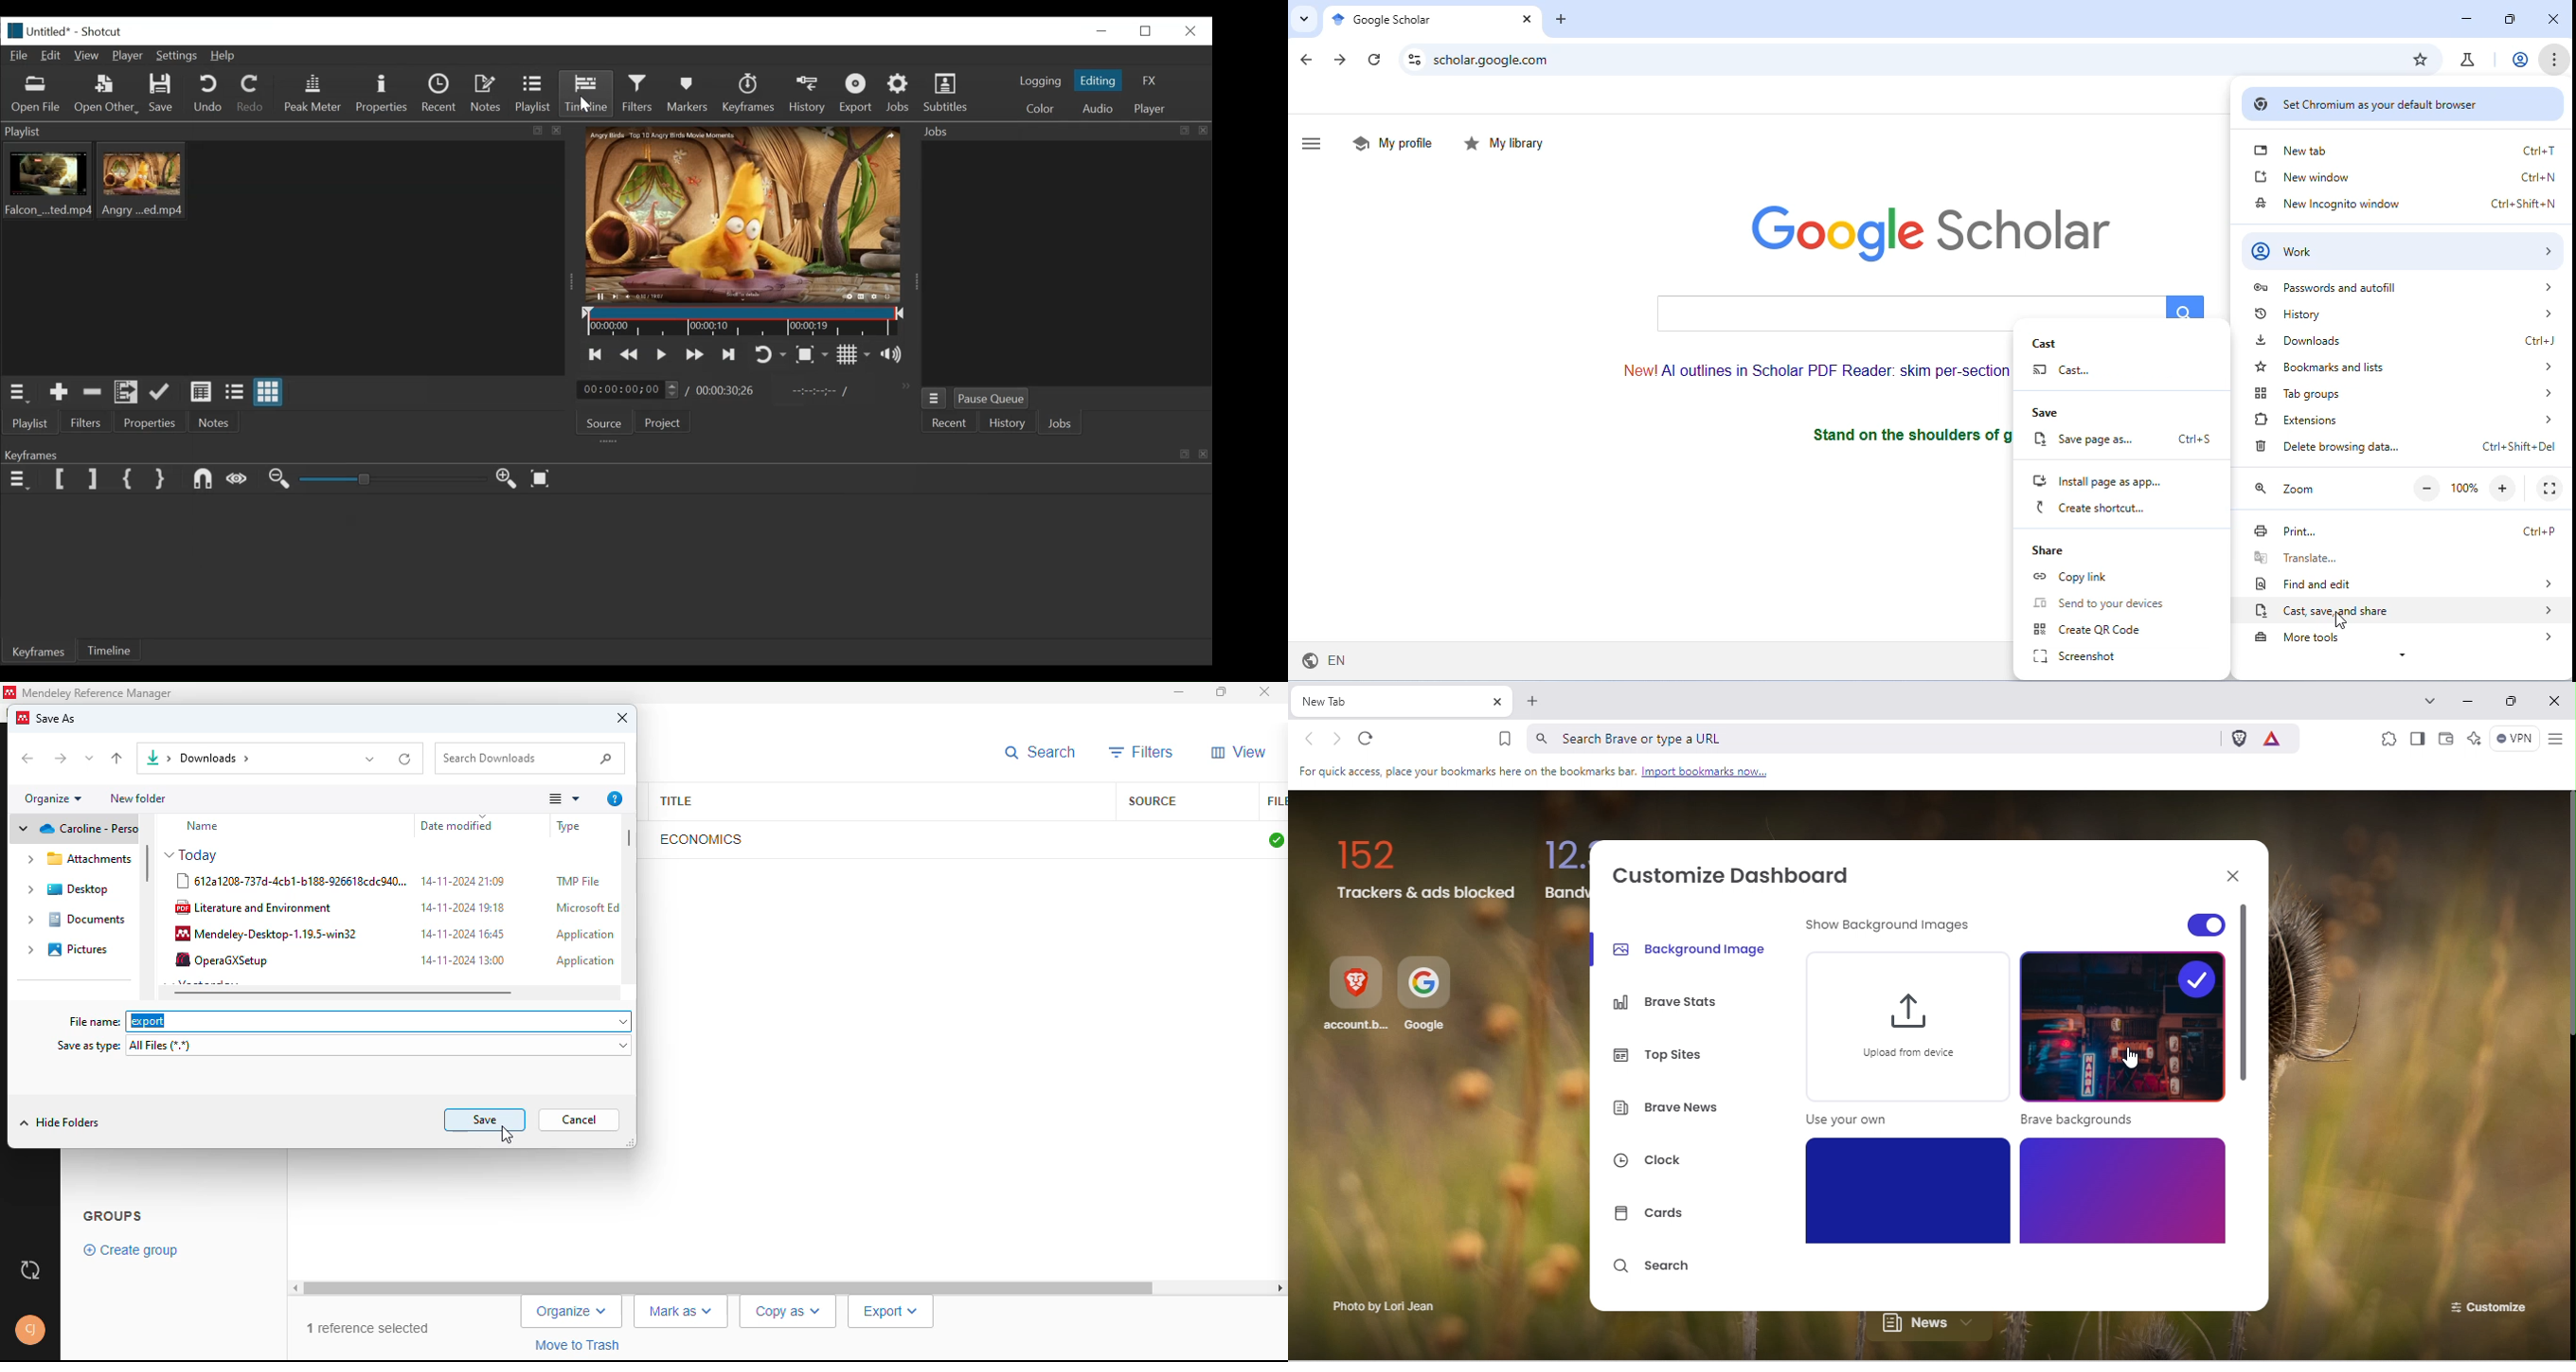 The height and width of the screenshot is (1372, 2576). I want to click on refresh, so click(1374, 60).